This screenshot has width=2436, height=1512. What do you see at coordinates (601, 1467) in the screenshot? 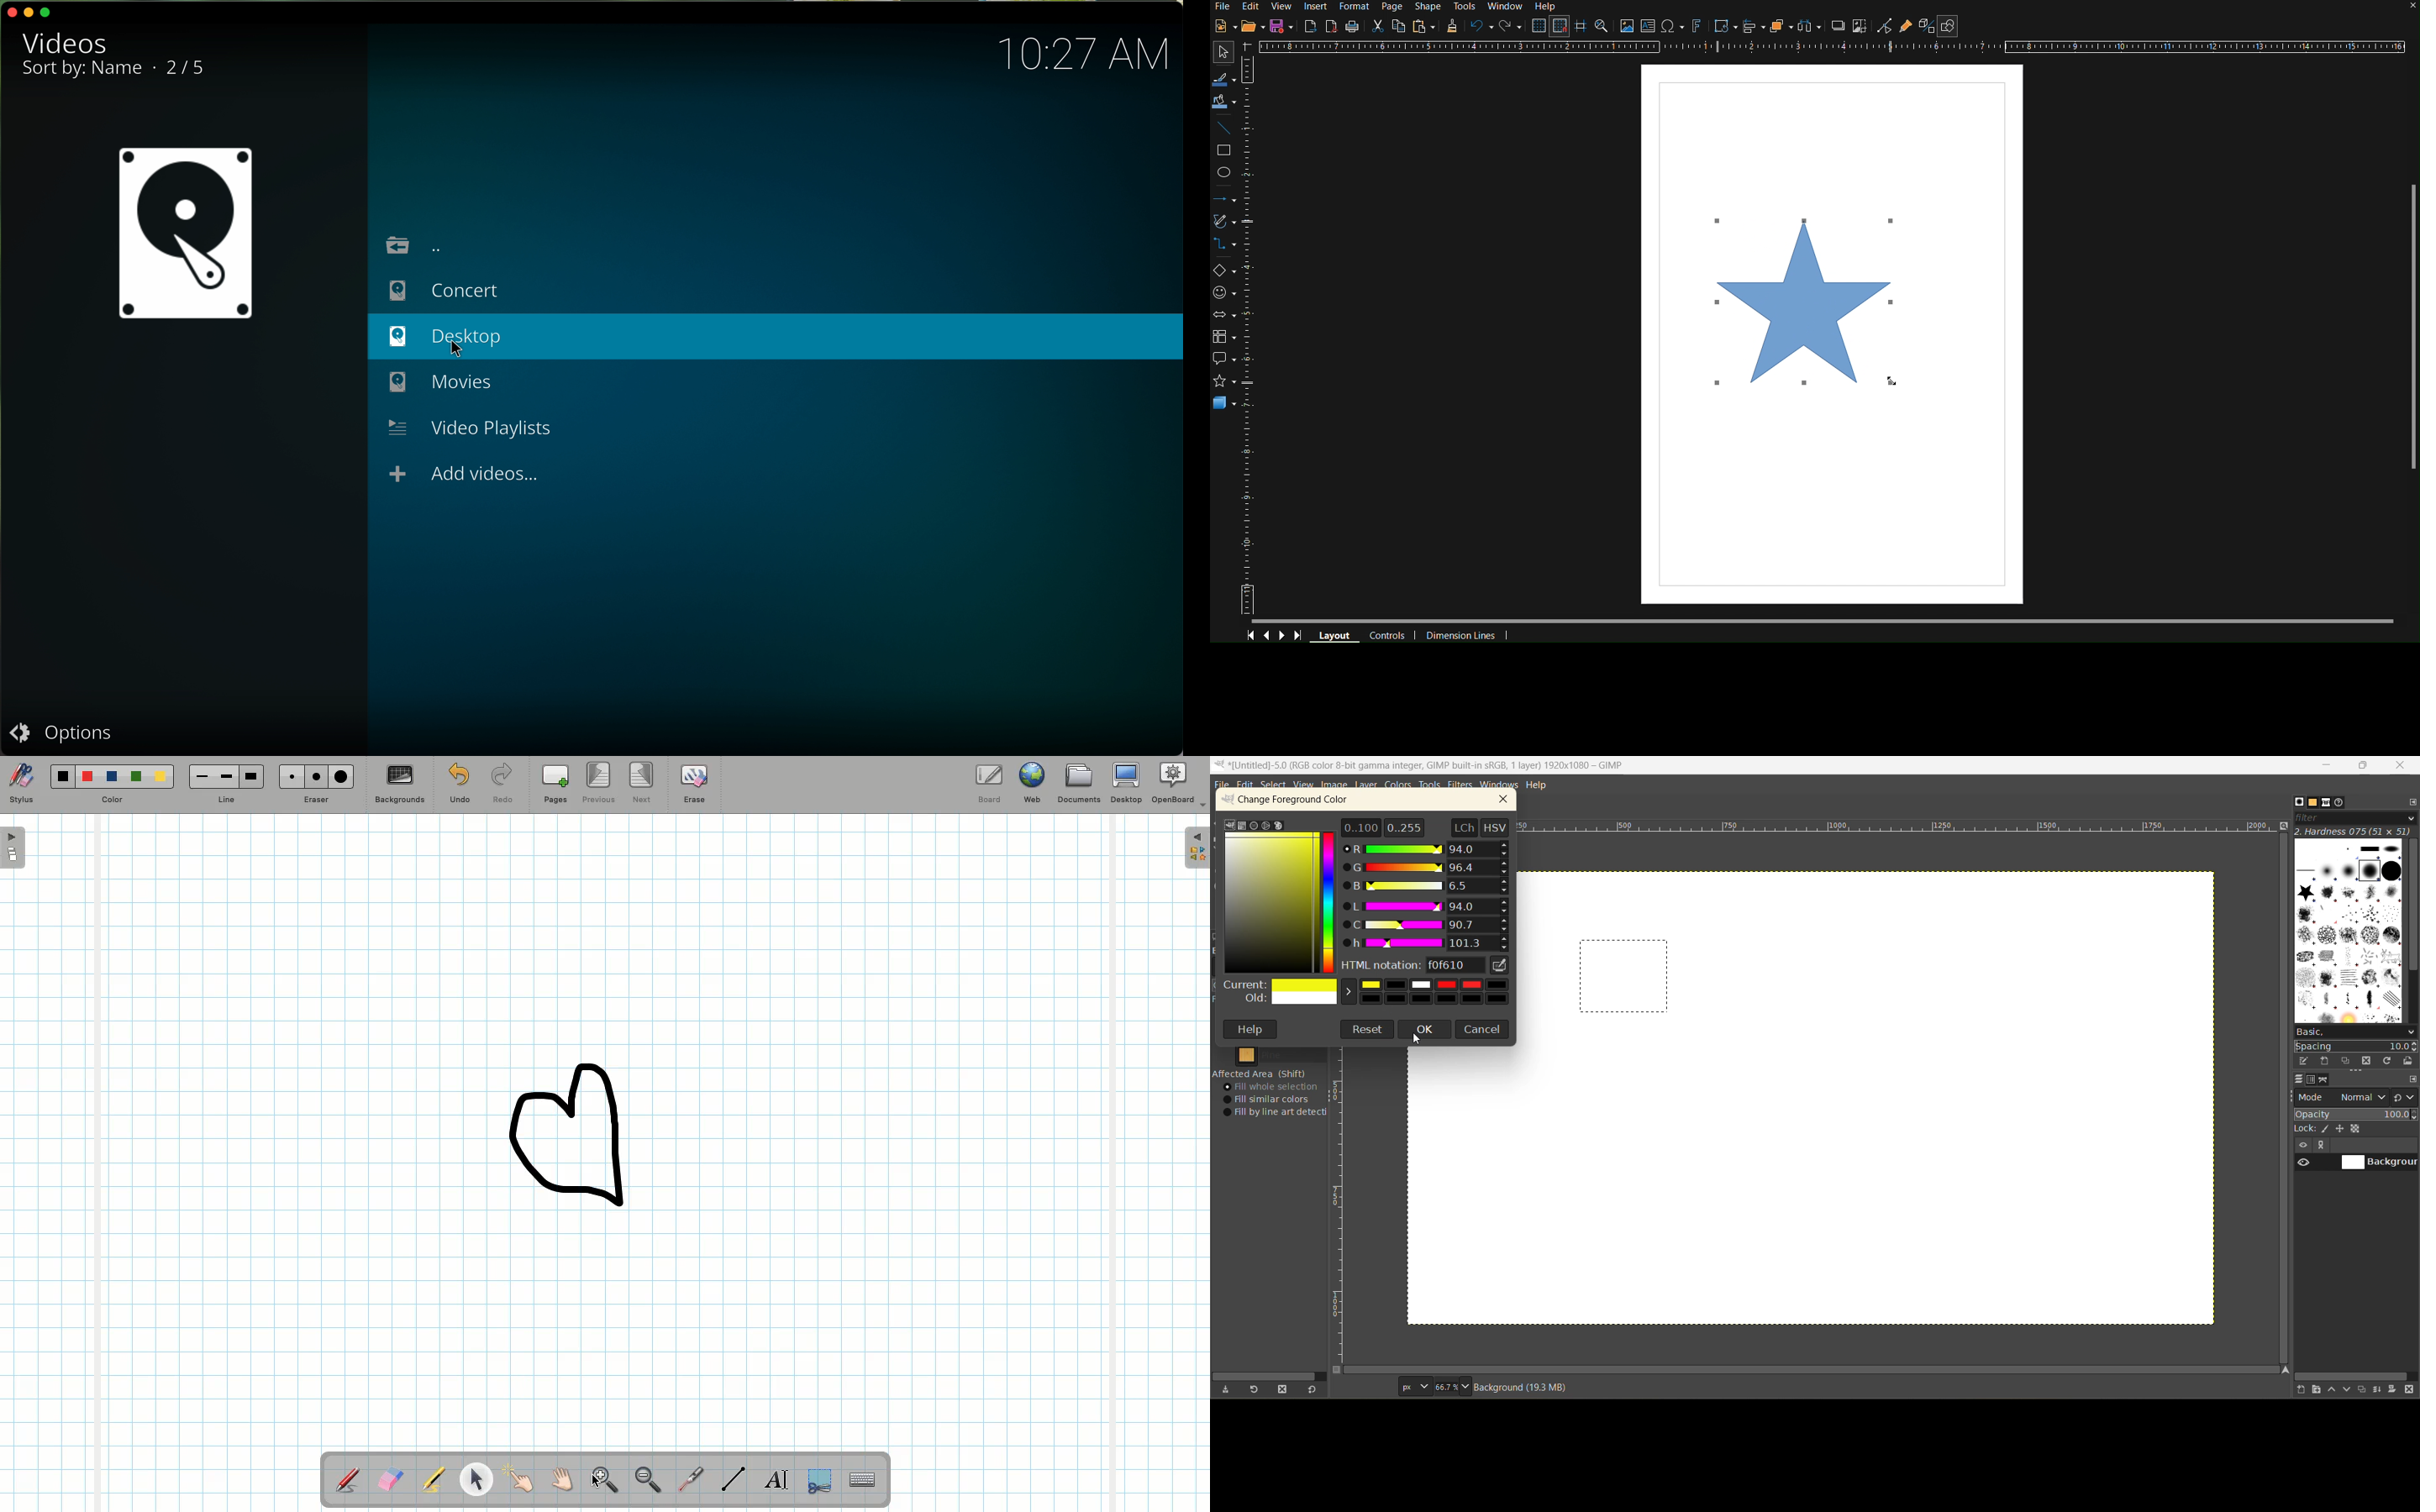
I see `Pointer` at bounding box center [601, 1467].